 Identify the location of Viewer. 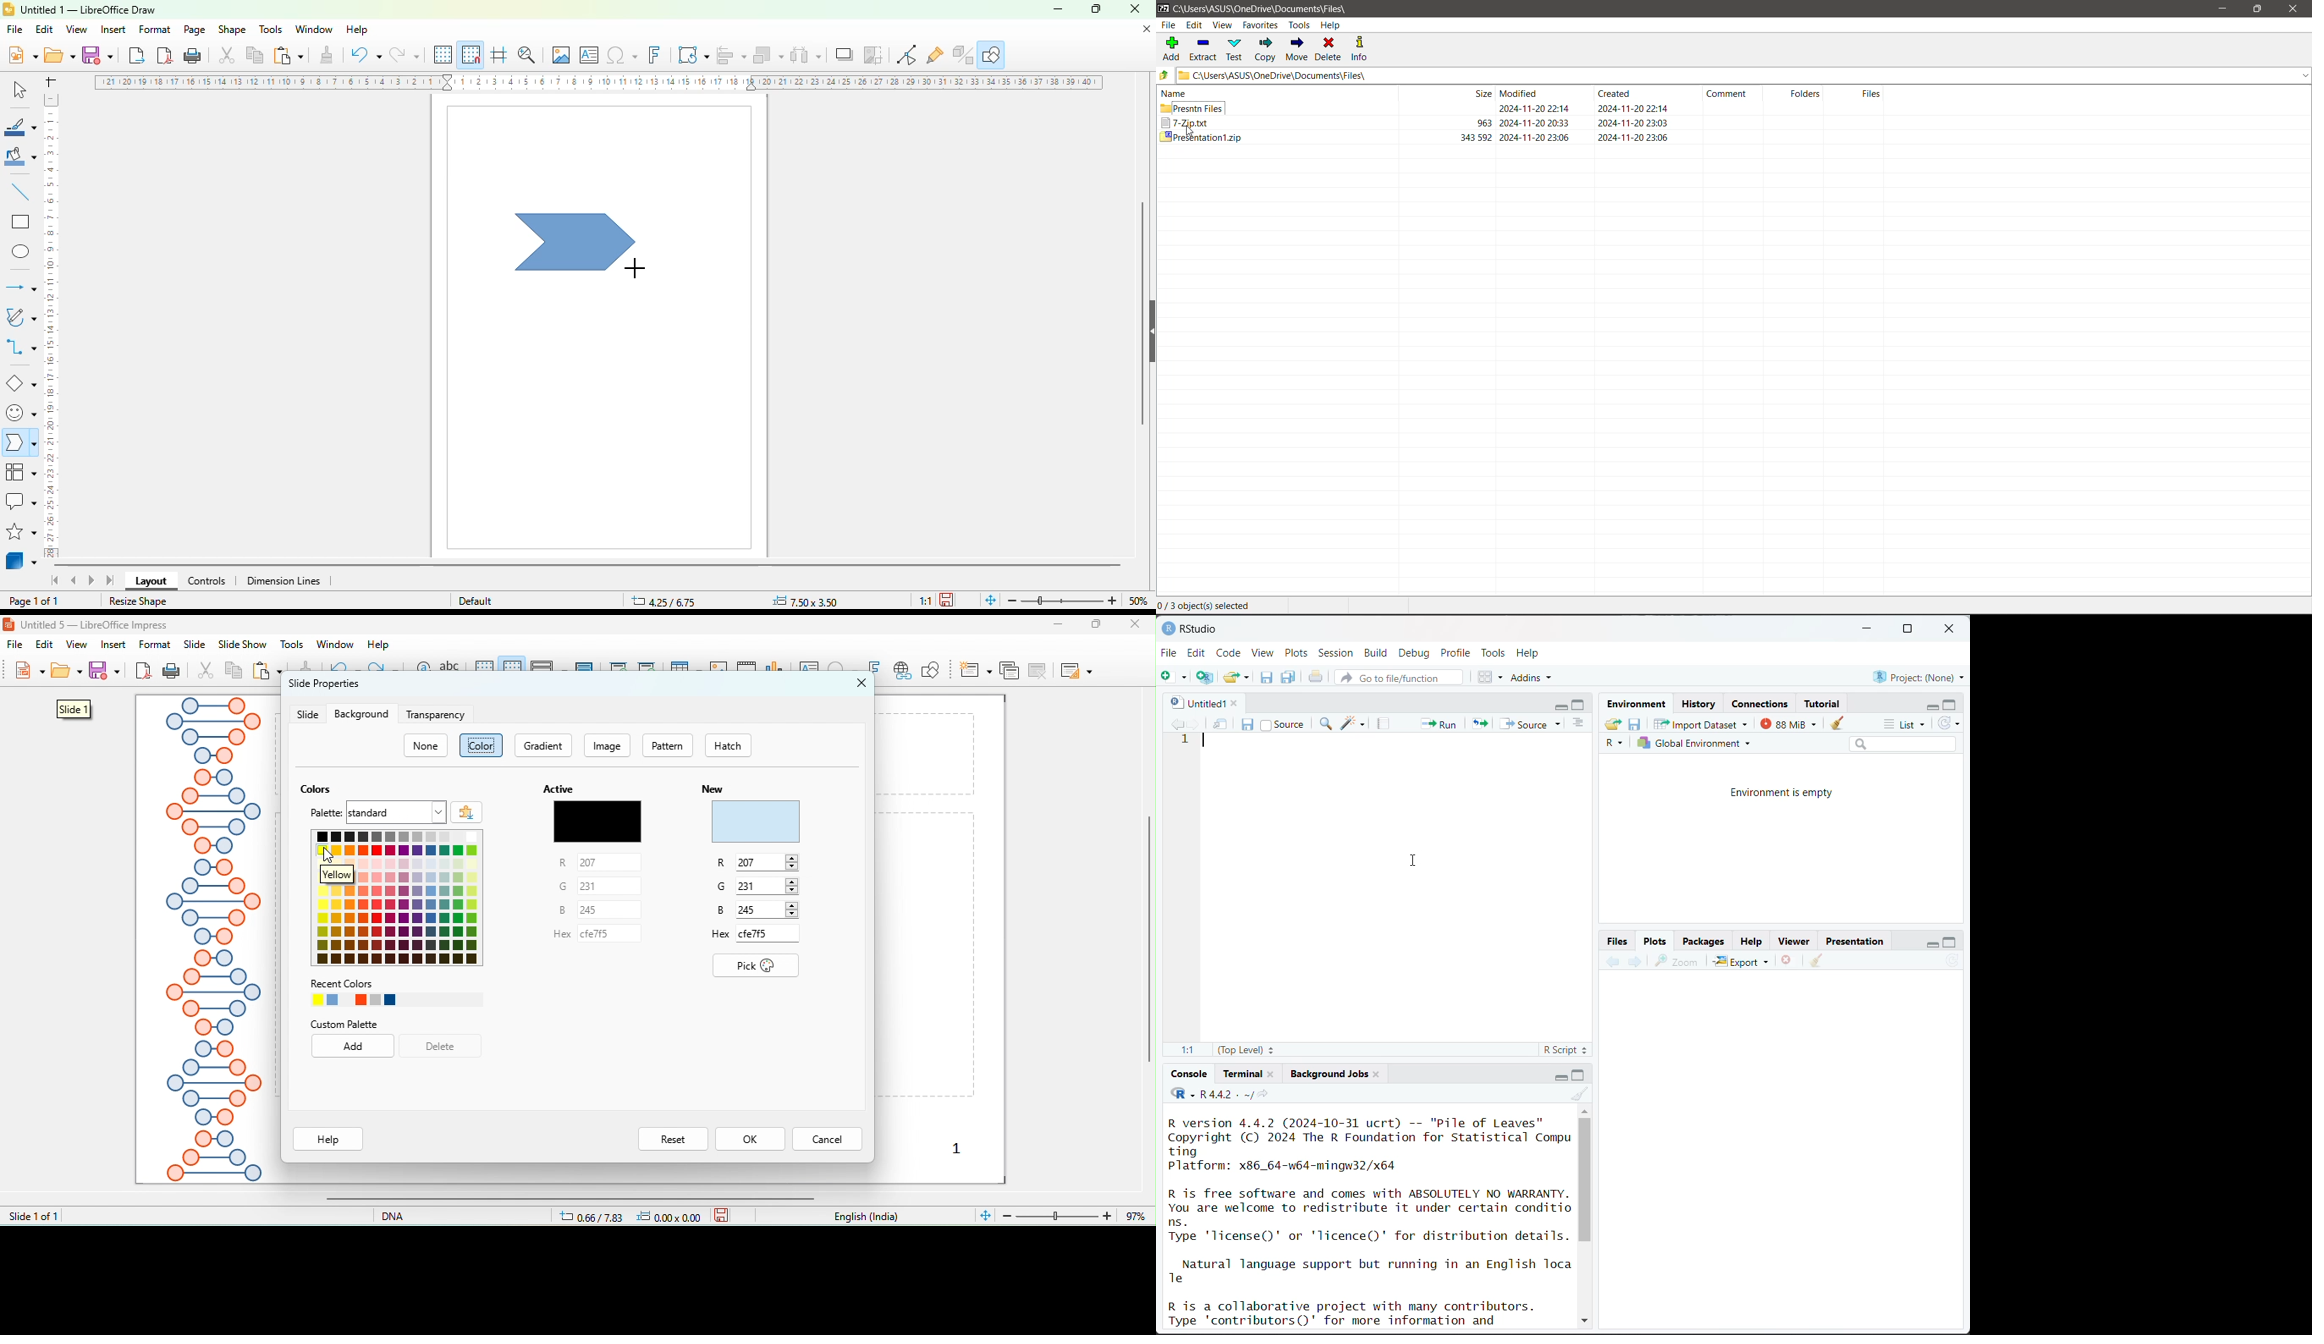
(1797, 942).